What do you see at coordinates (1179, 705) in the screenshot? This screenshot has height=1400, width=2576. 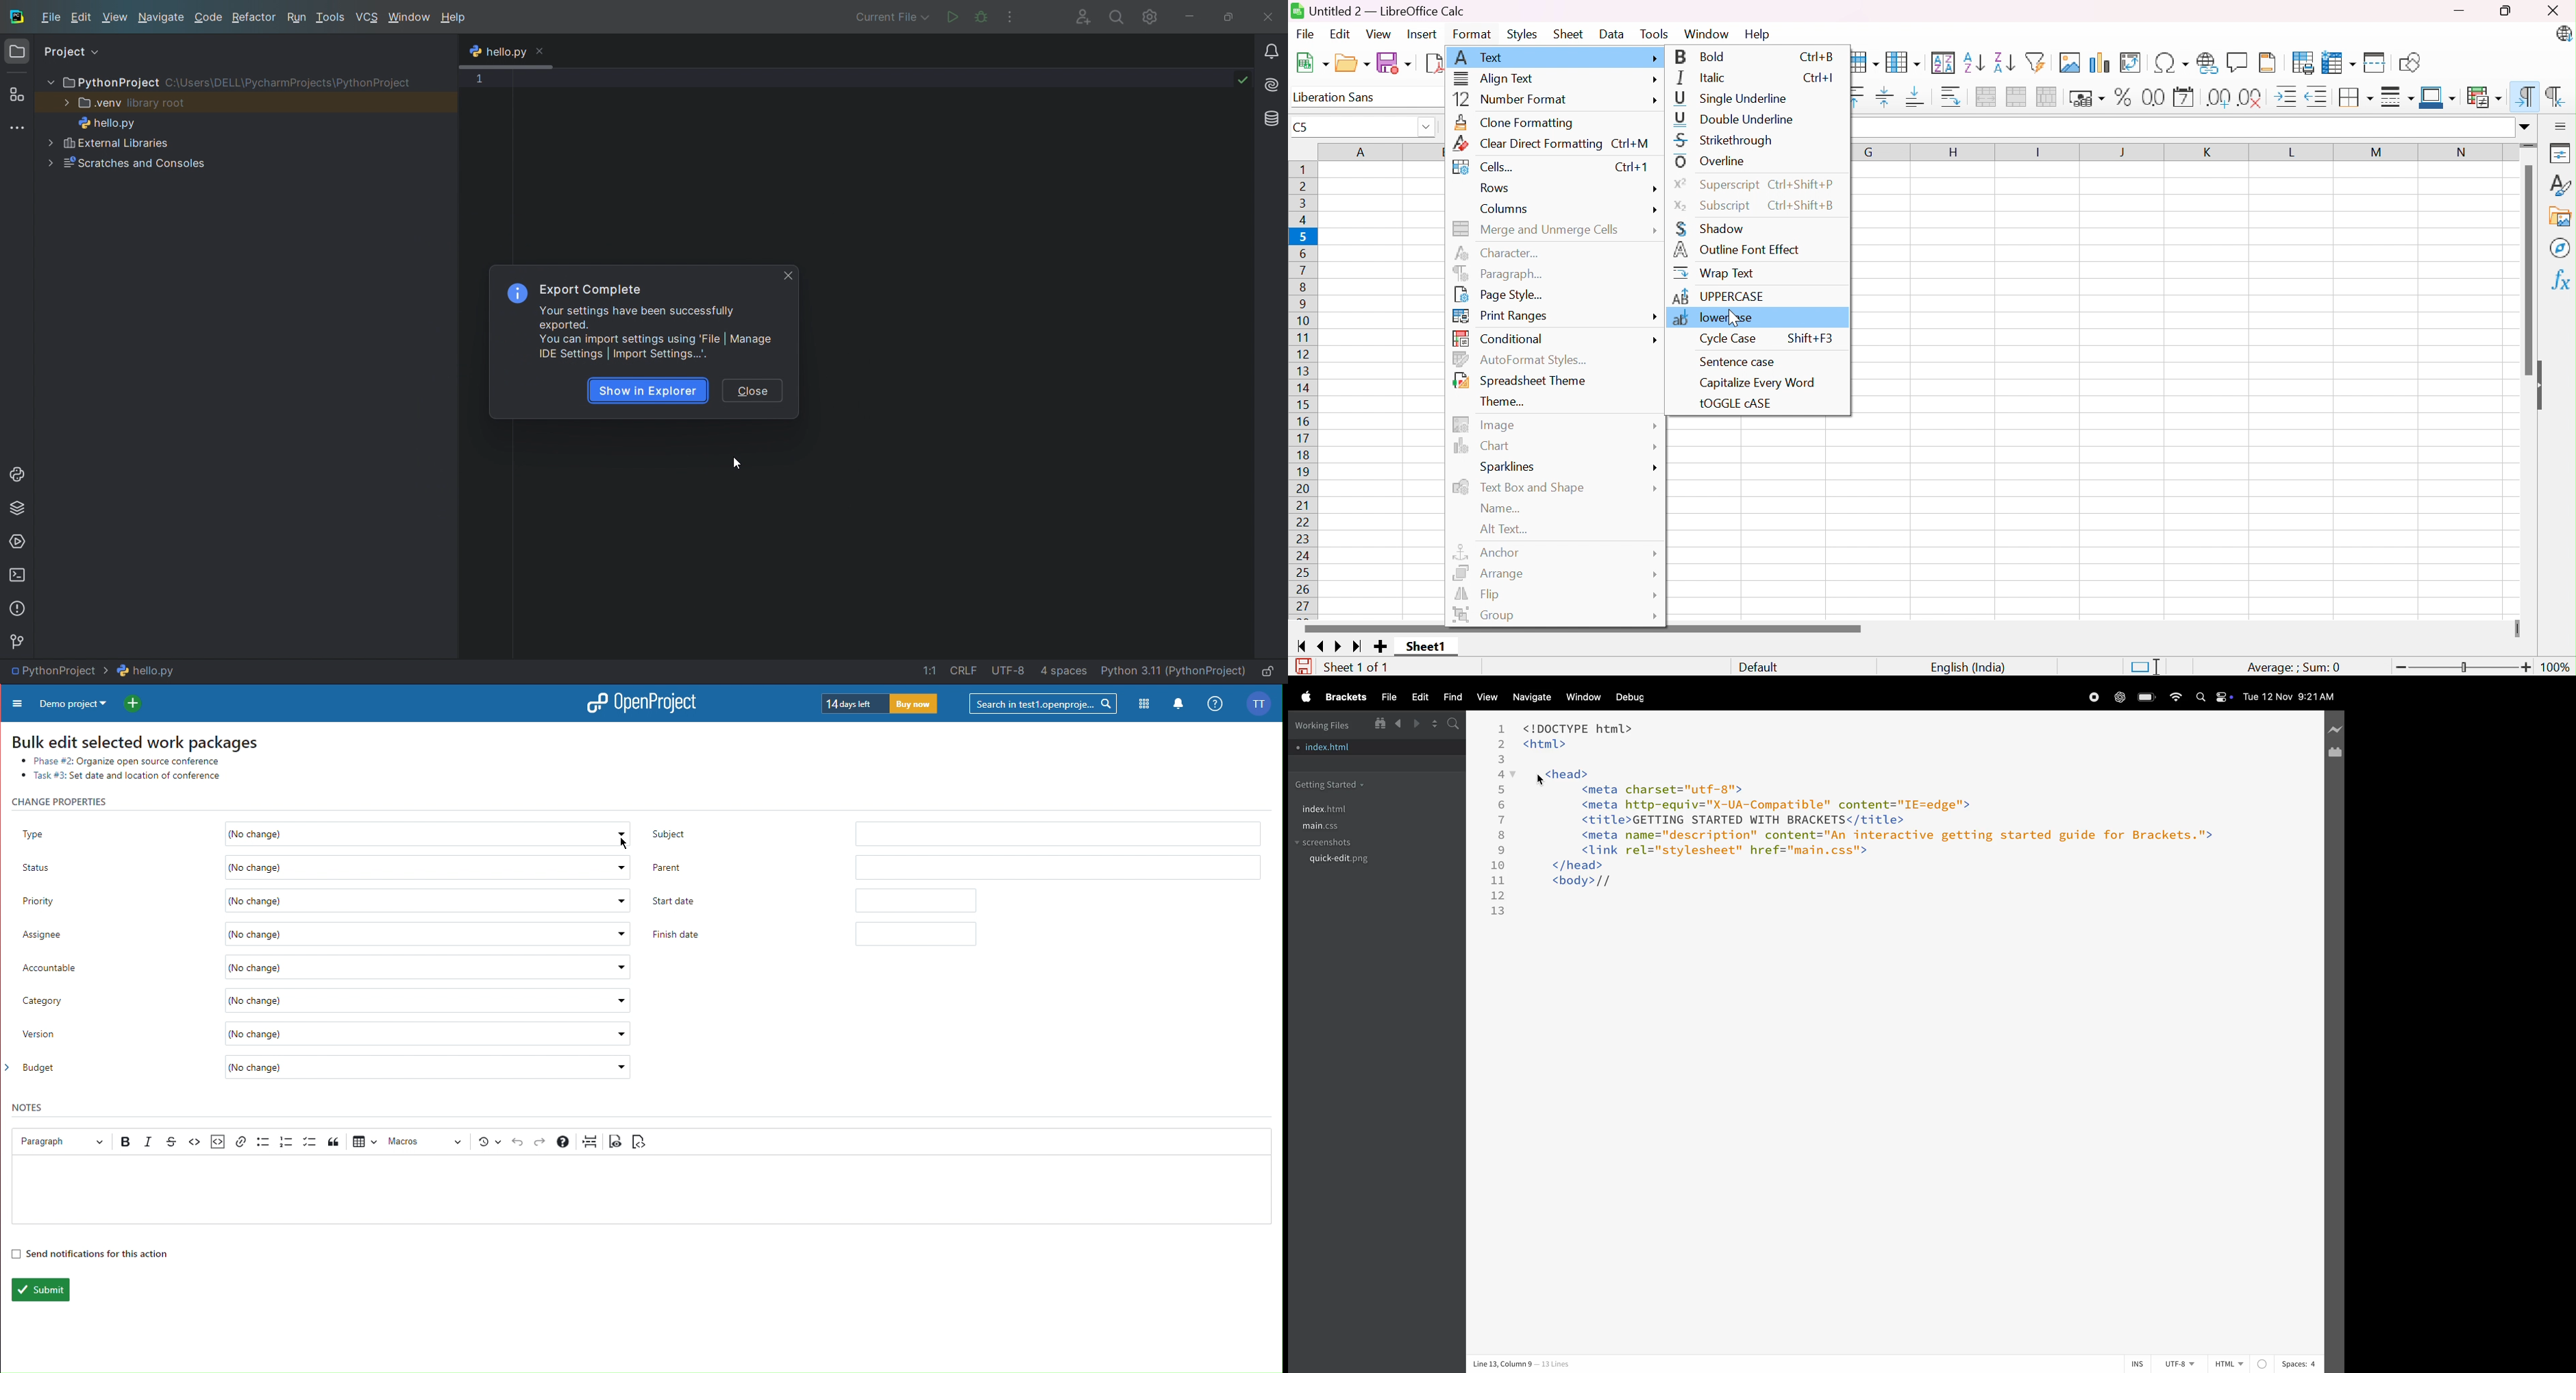 I see `Notification` at bounding box center [1179, 705].